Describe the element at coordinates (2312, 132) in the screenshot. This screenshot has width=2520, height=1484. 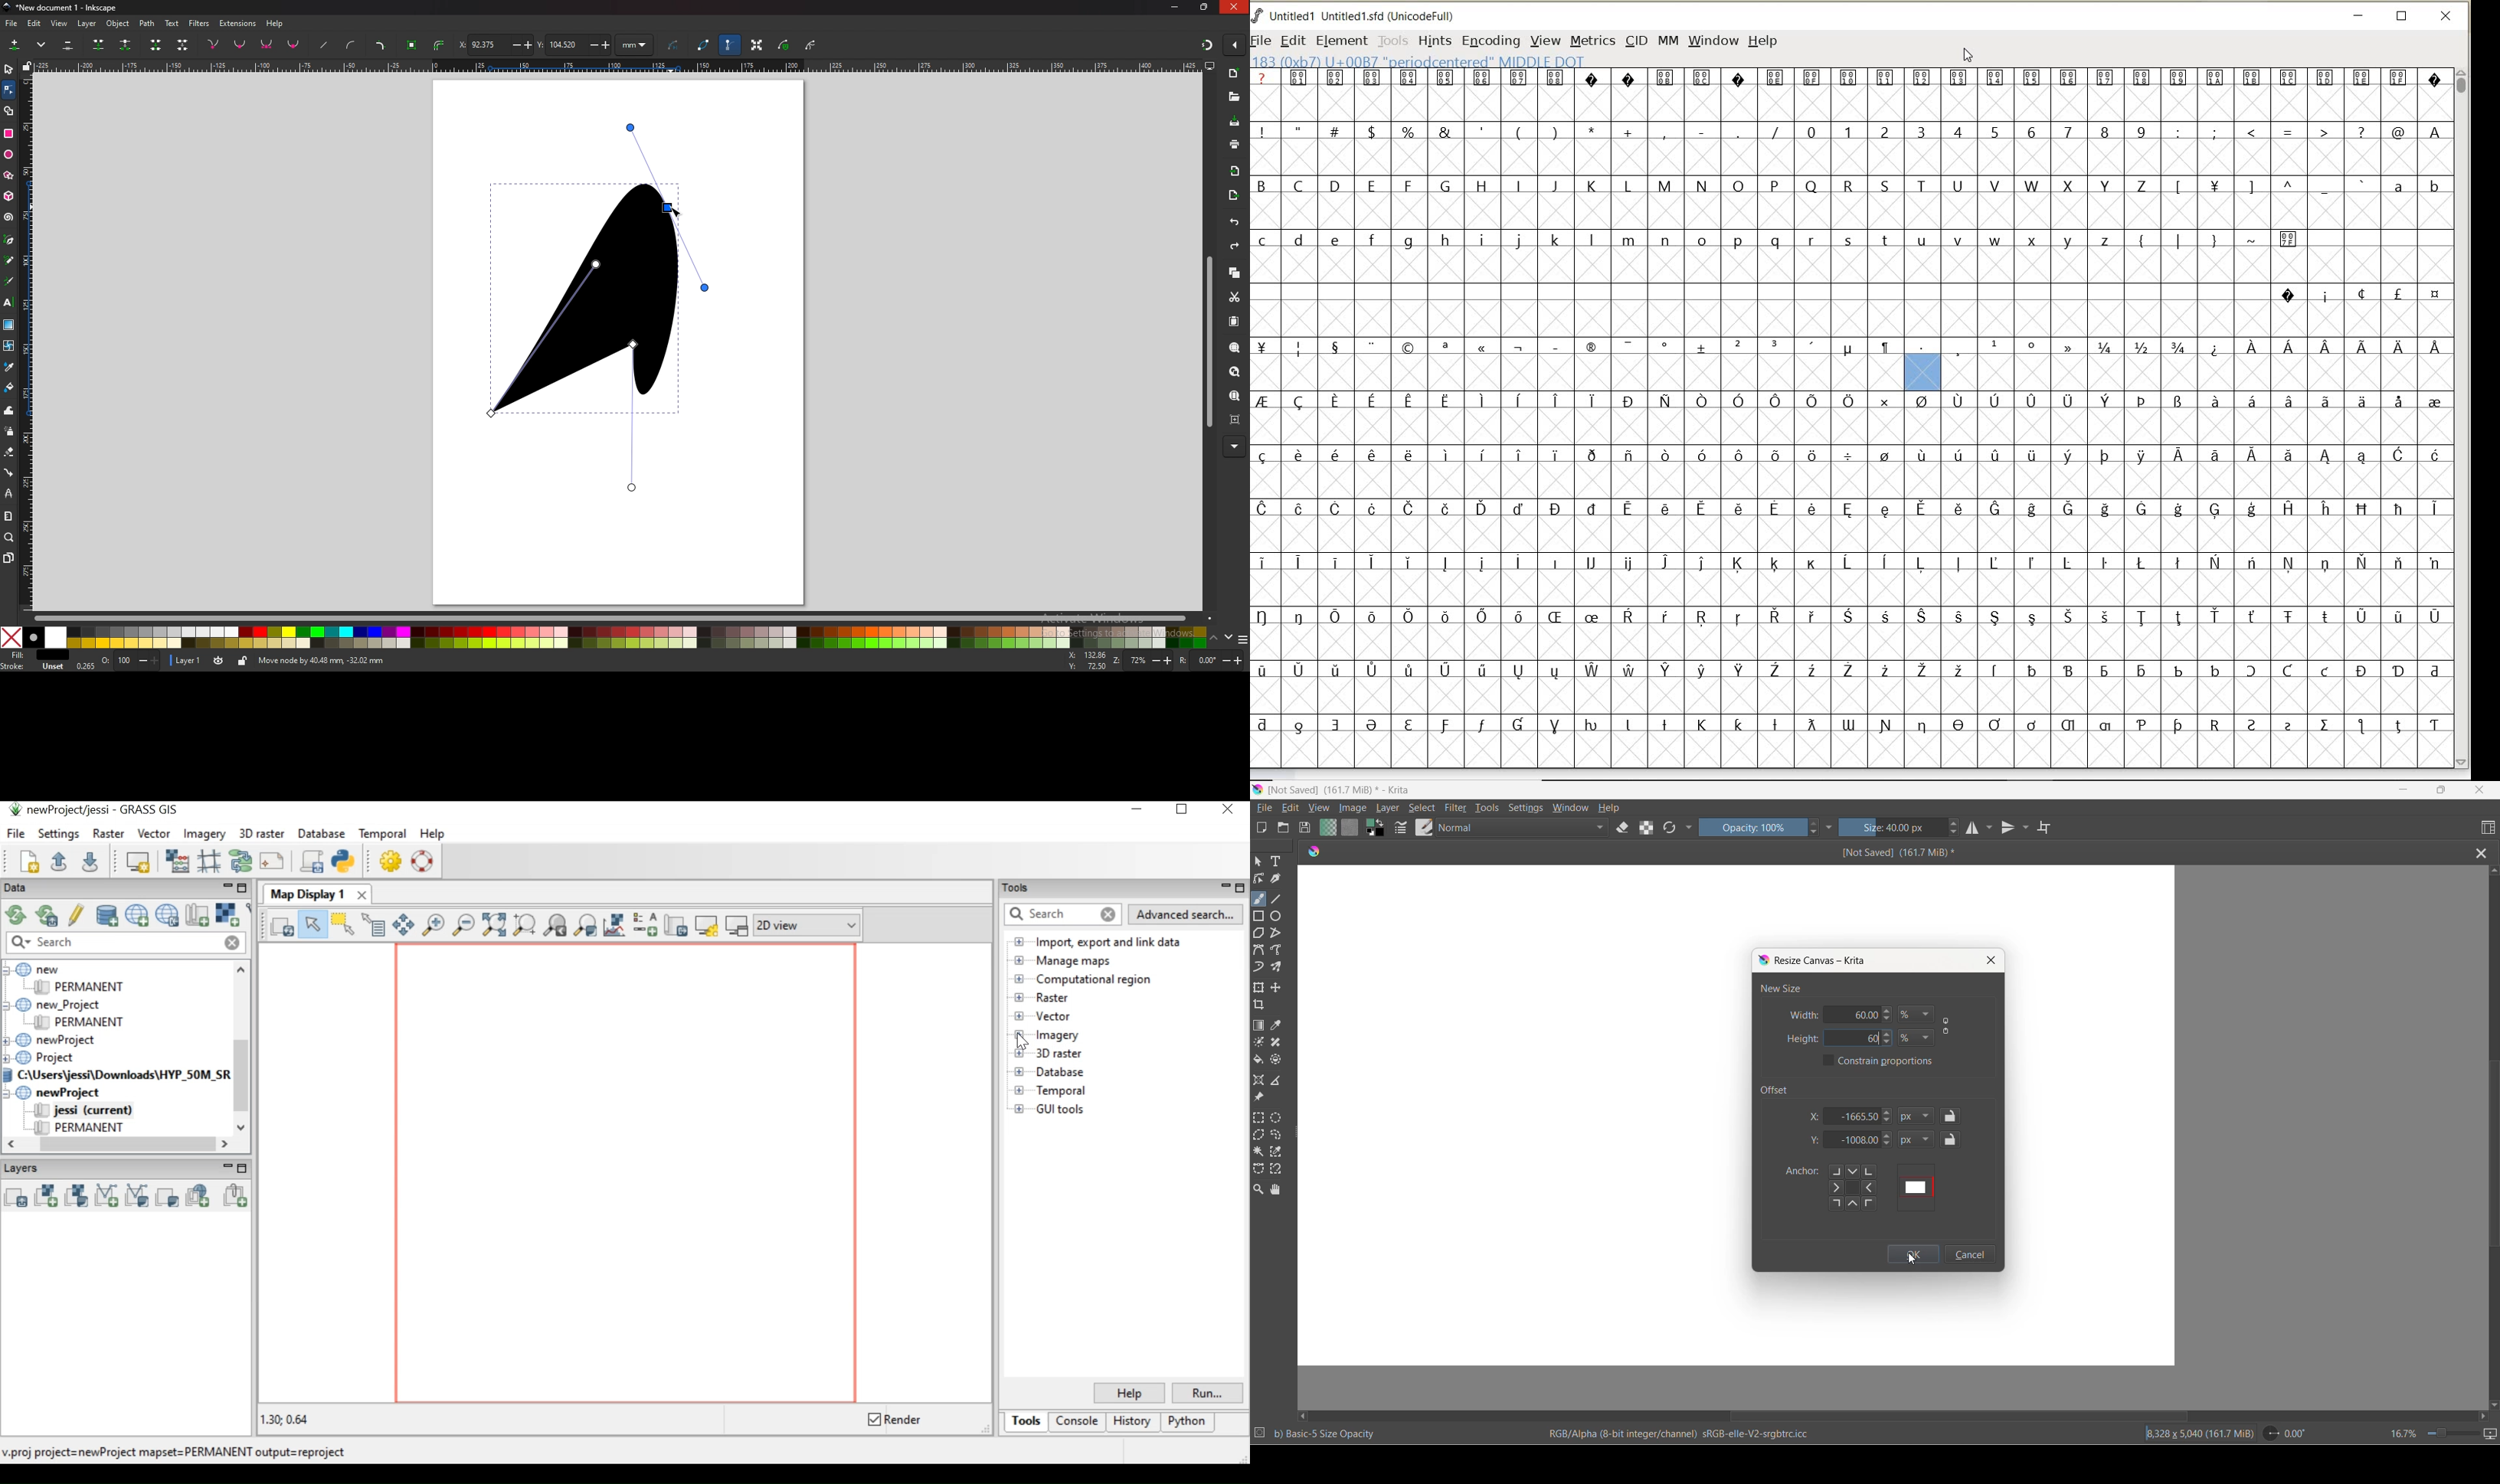
I see `special characters` at that location.